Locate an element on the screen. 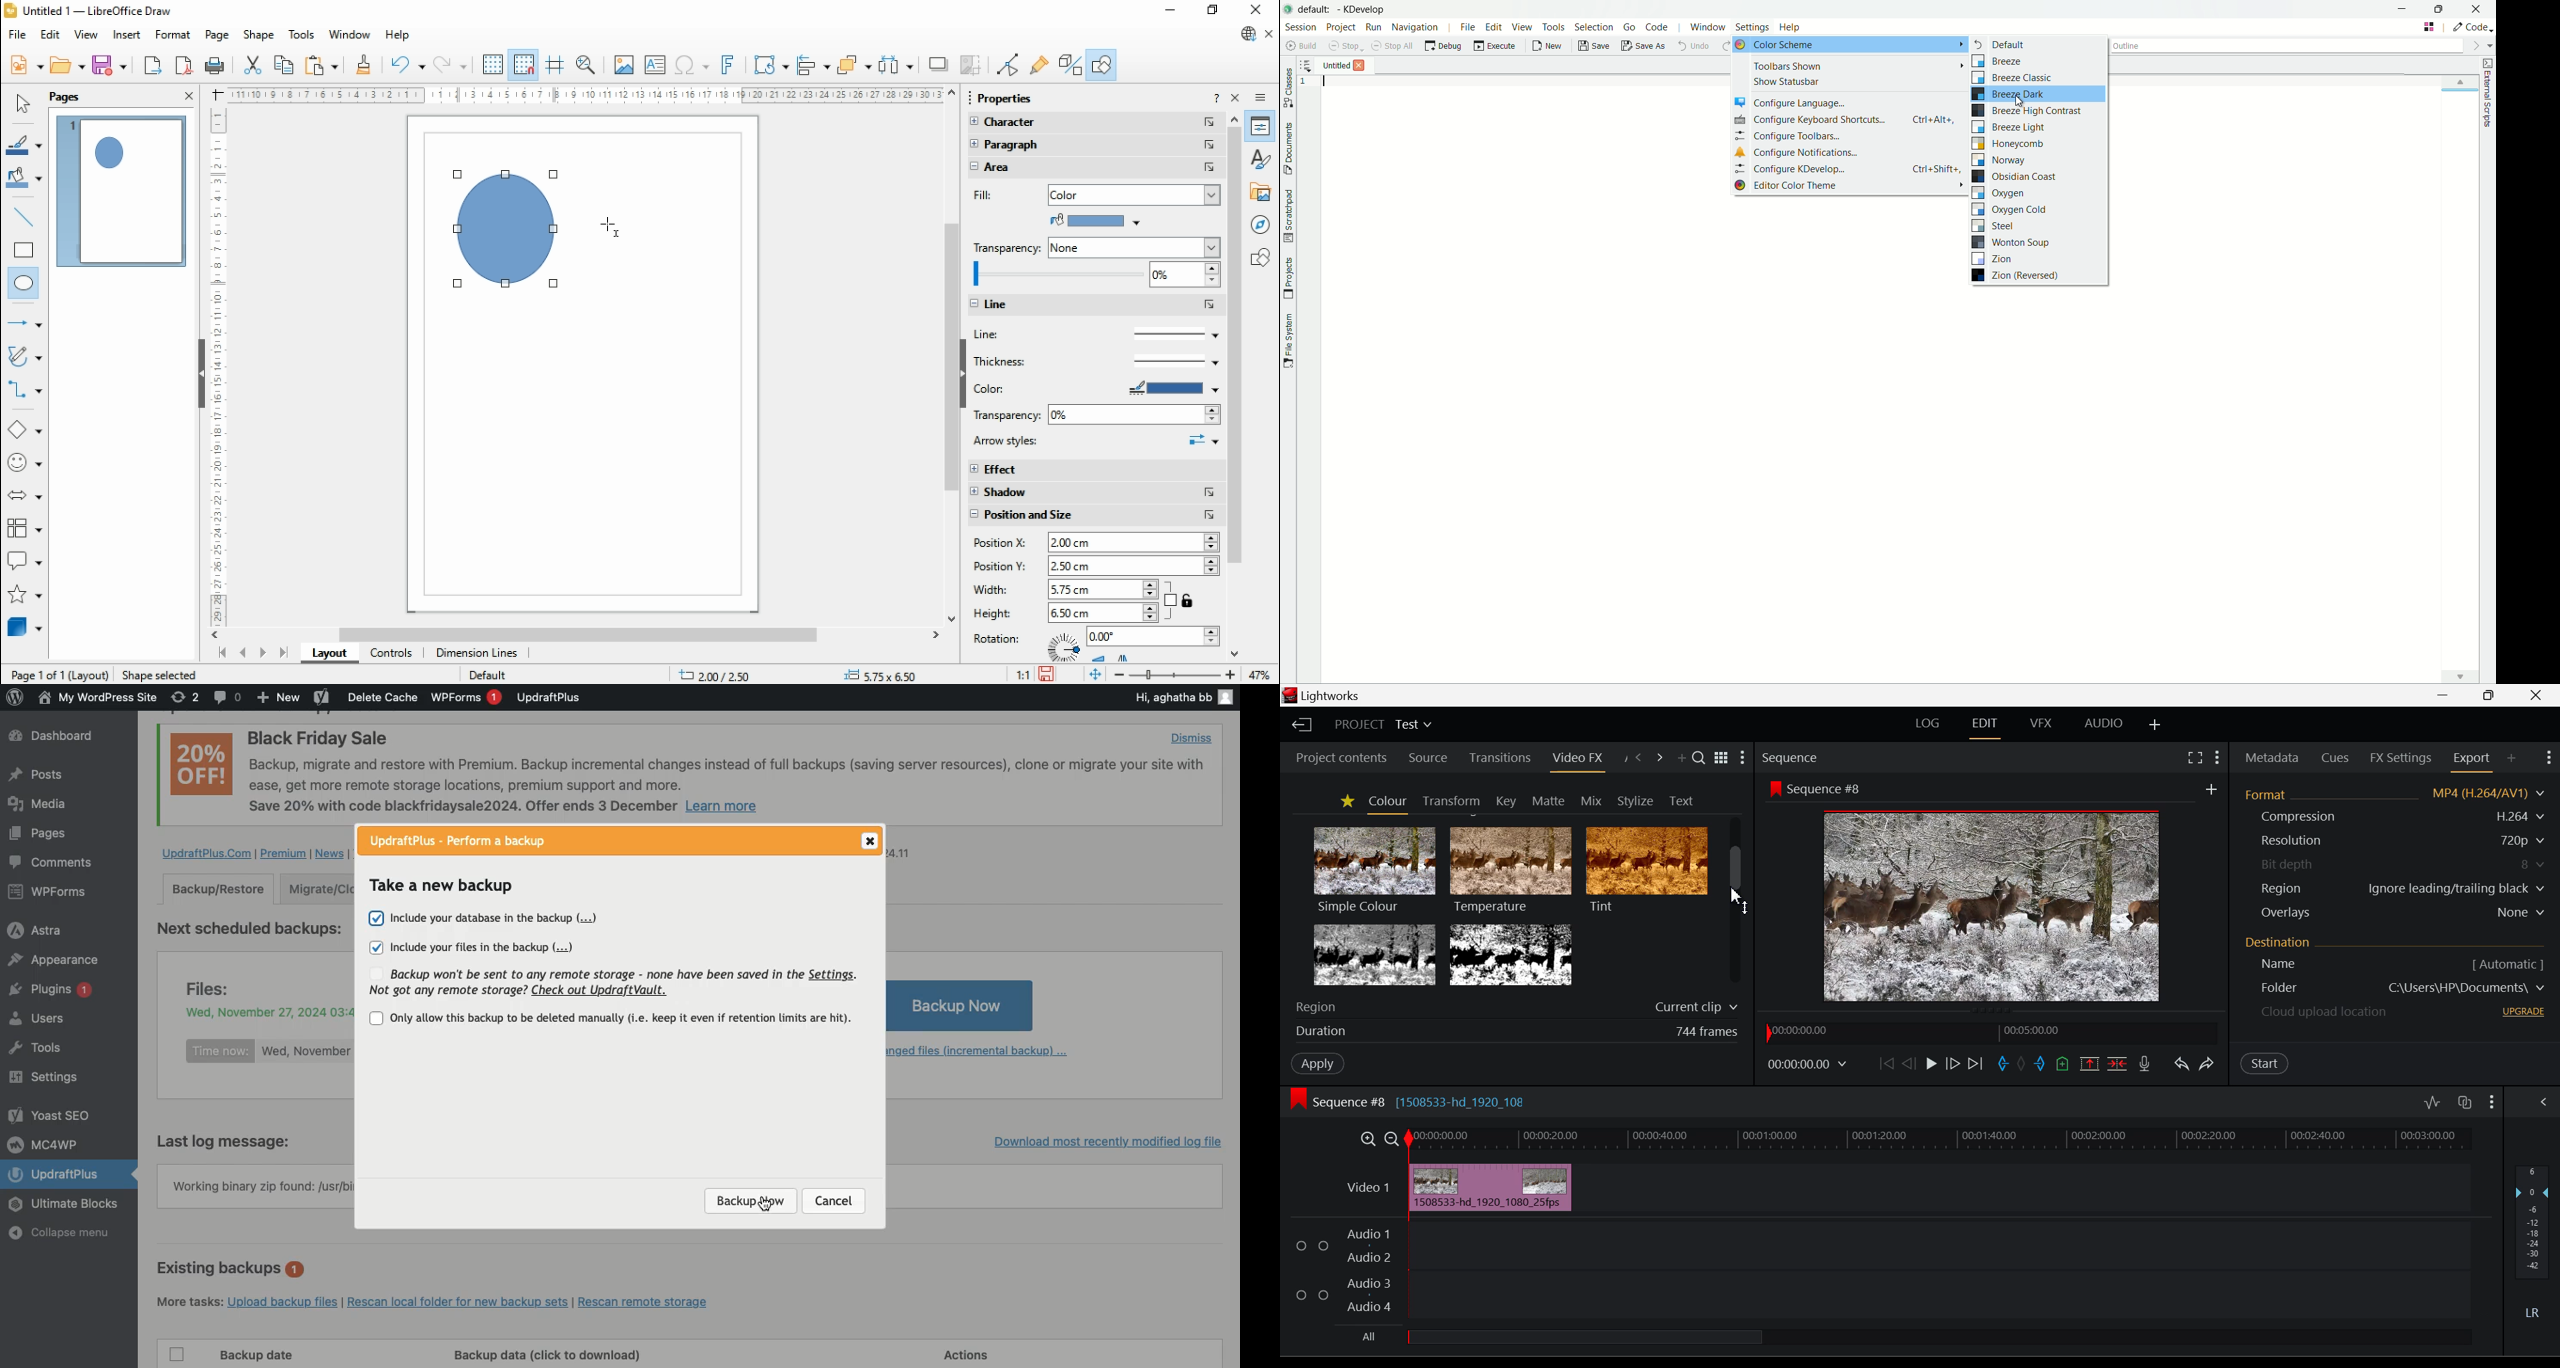 This screenshot has width=2576, height=1372. Restore Down is located at coordinates (2443, 694).